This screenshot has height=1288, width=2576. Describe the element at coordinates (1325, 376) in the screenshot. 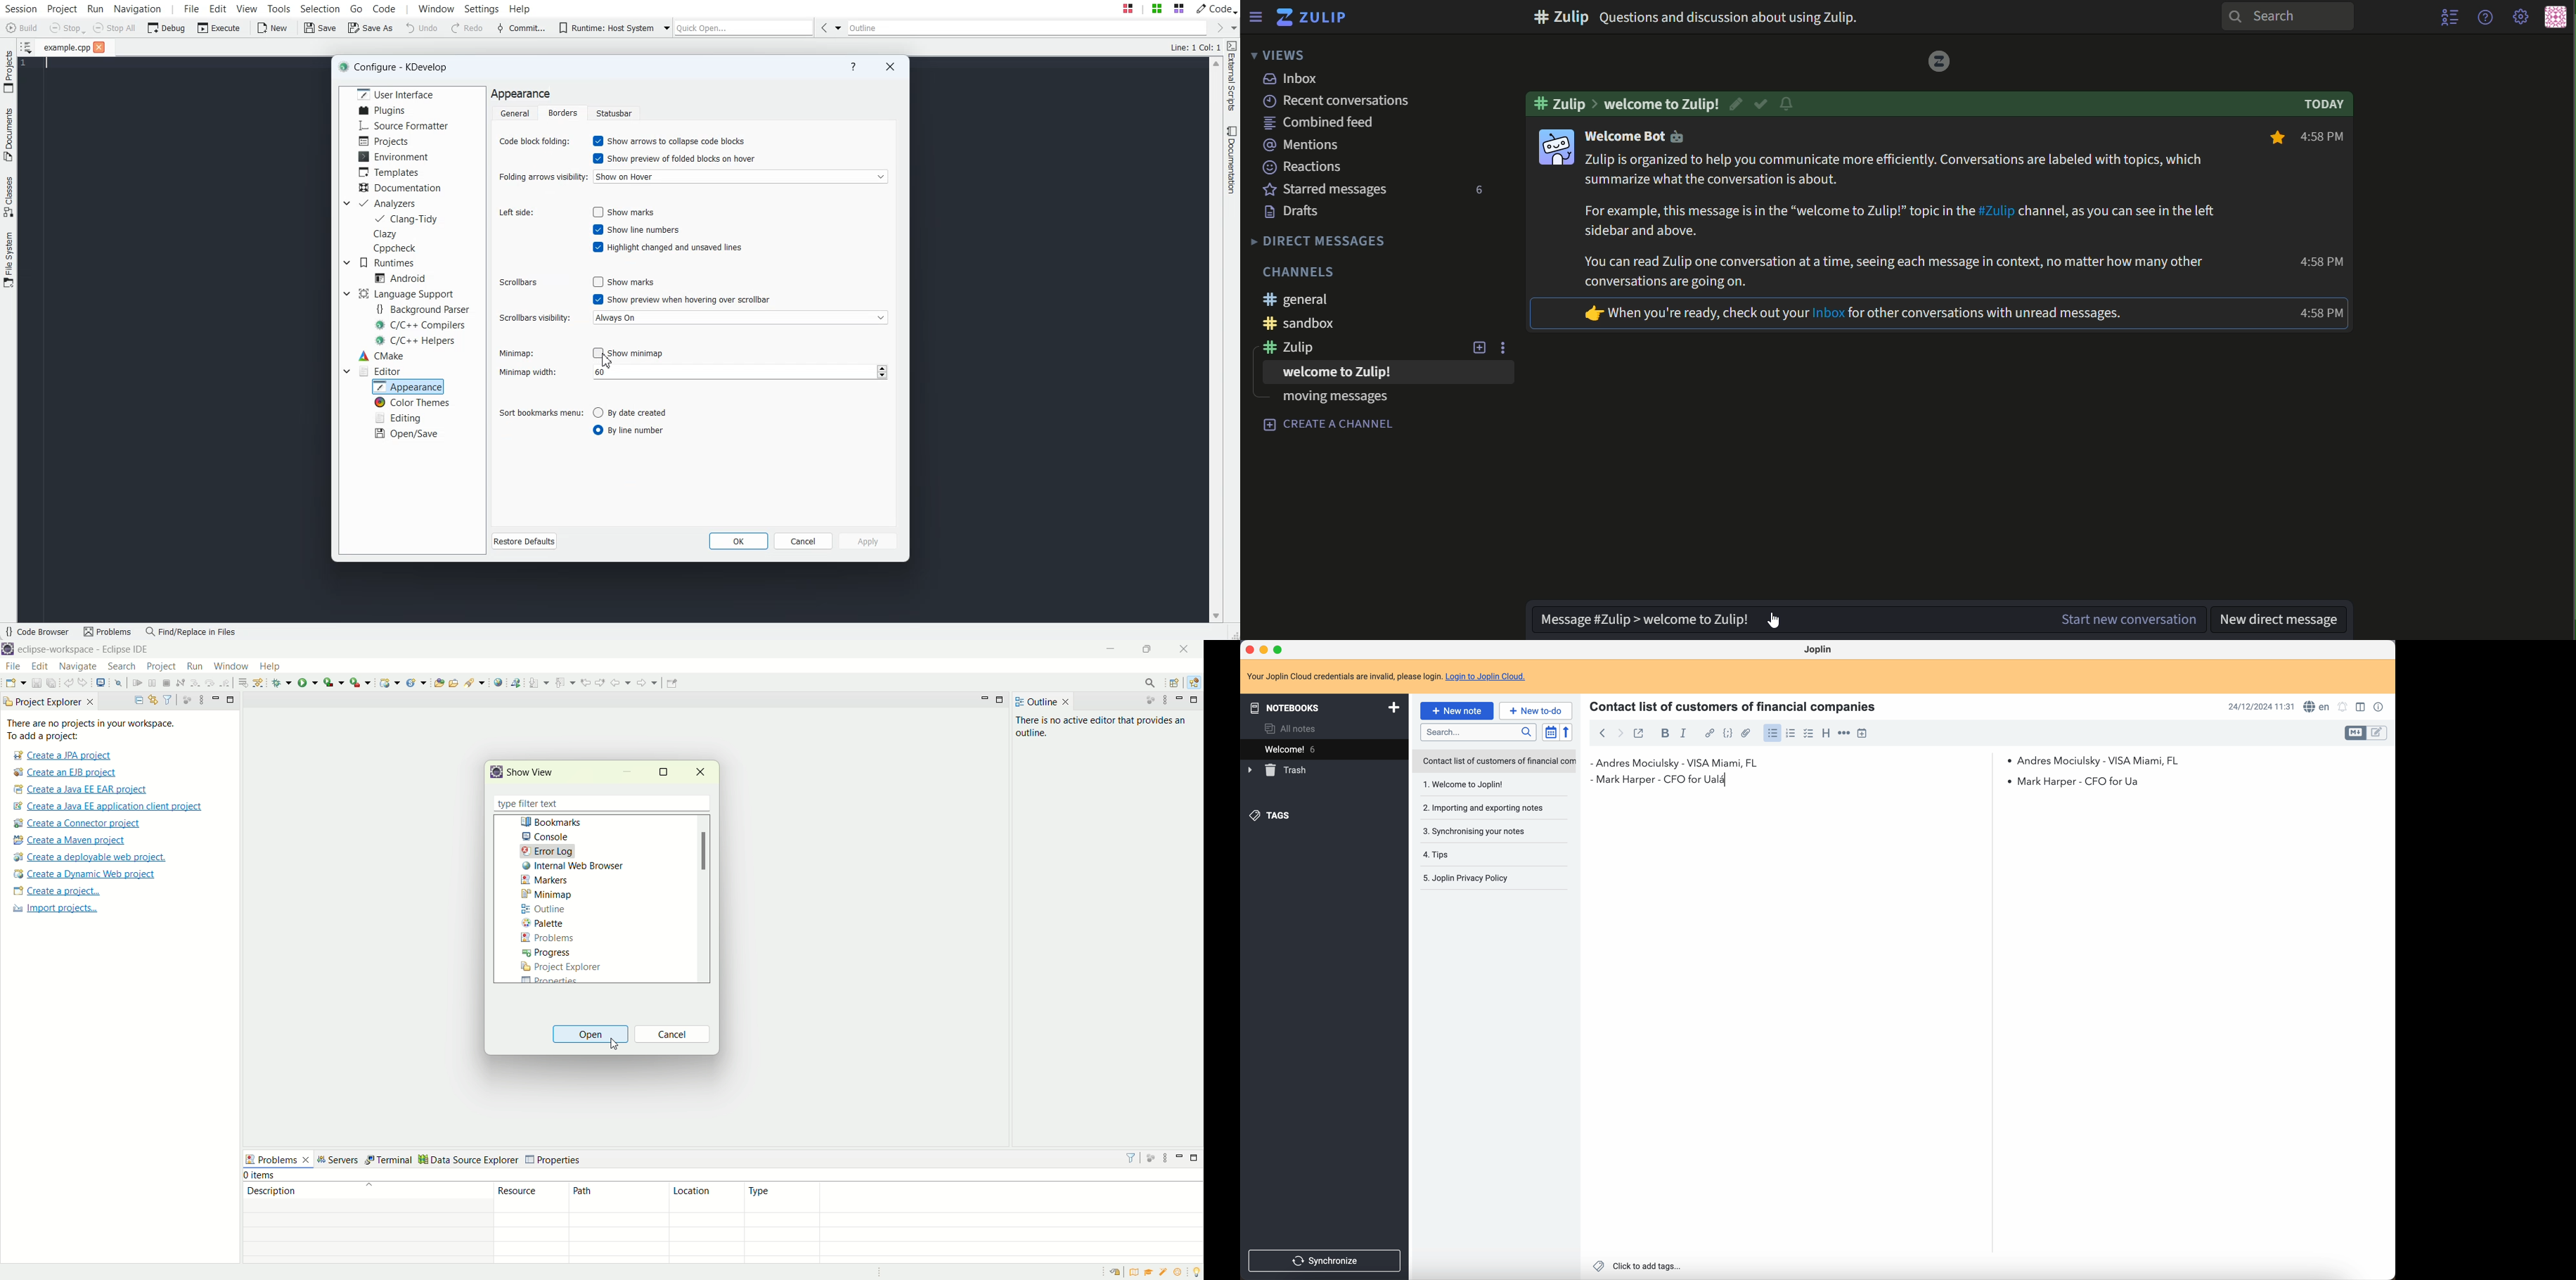

I see `text` at that location.